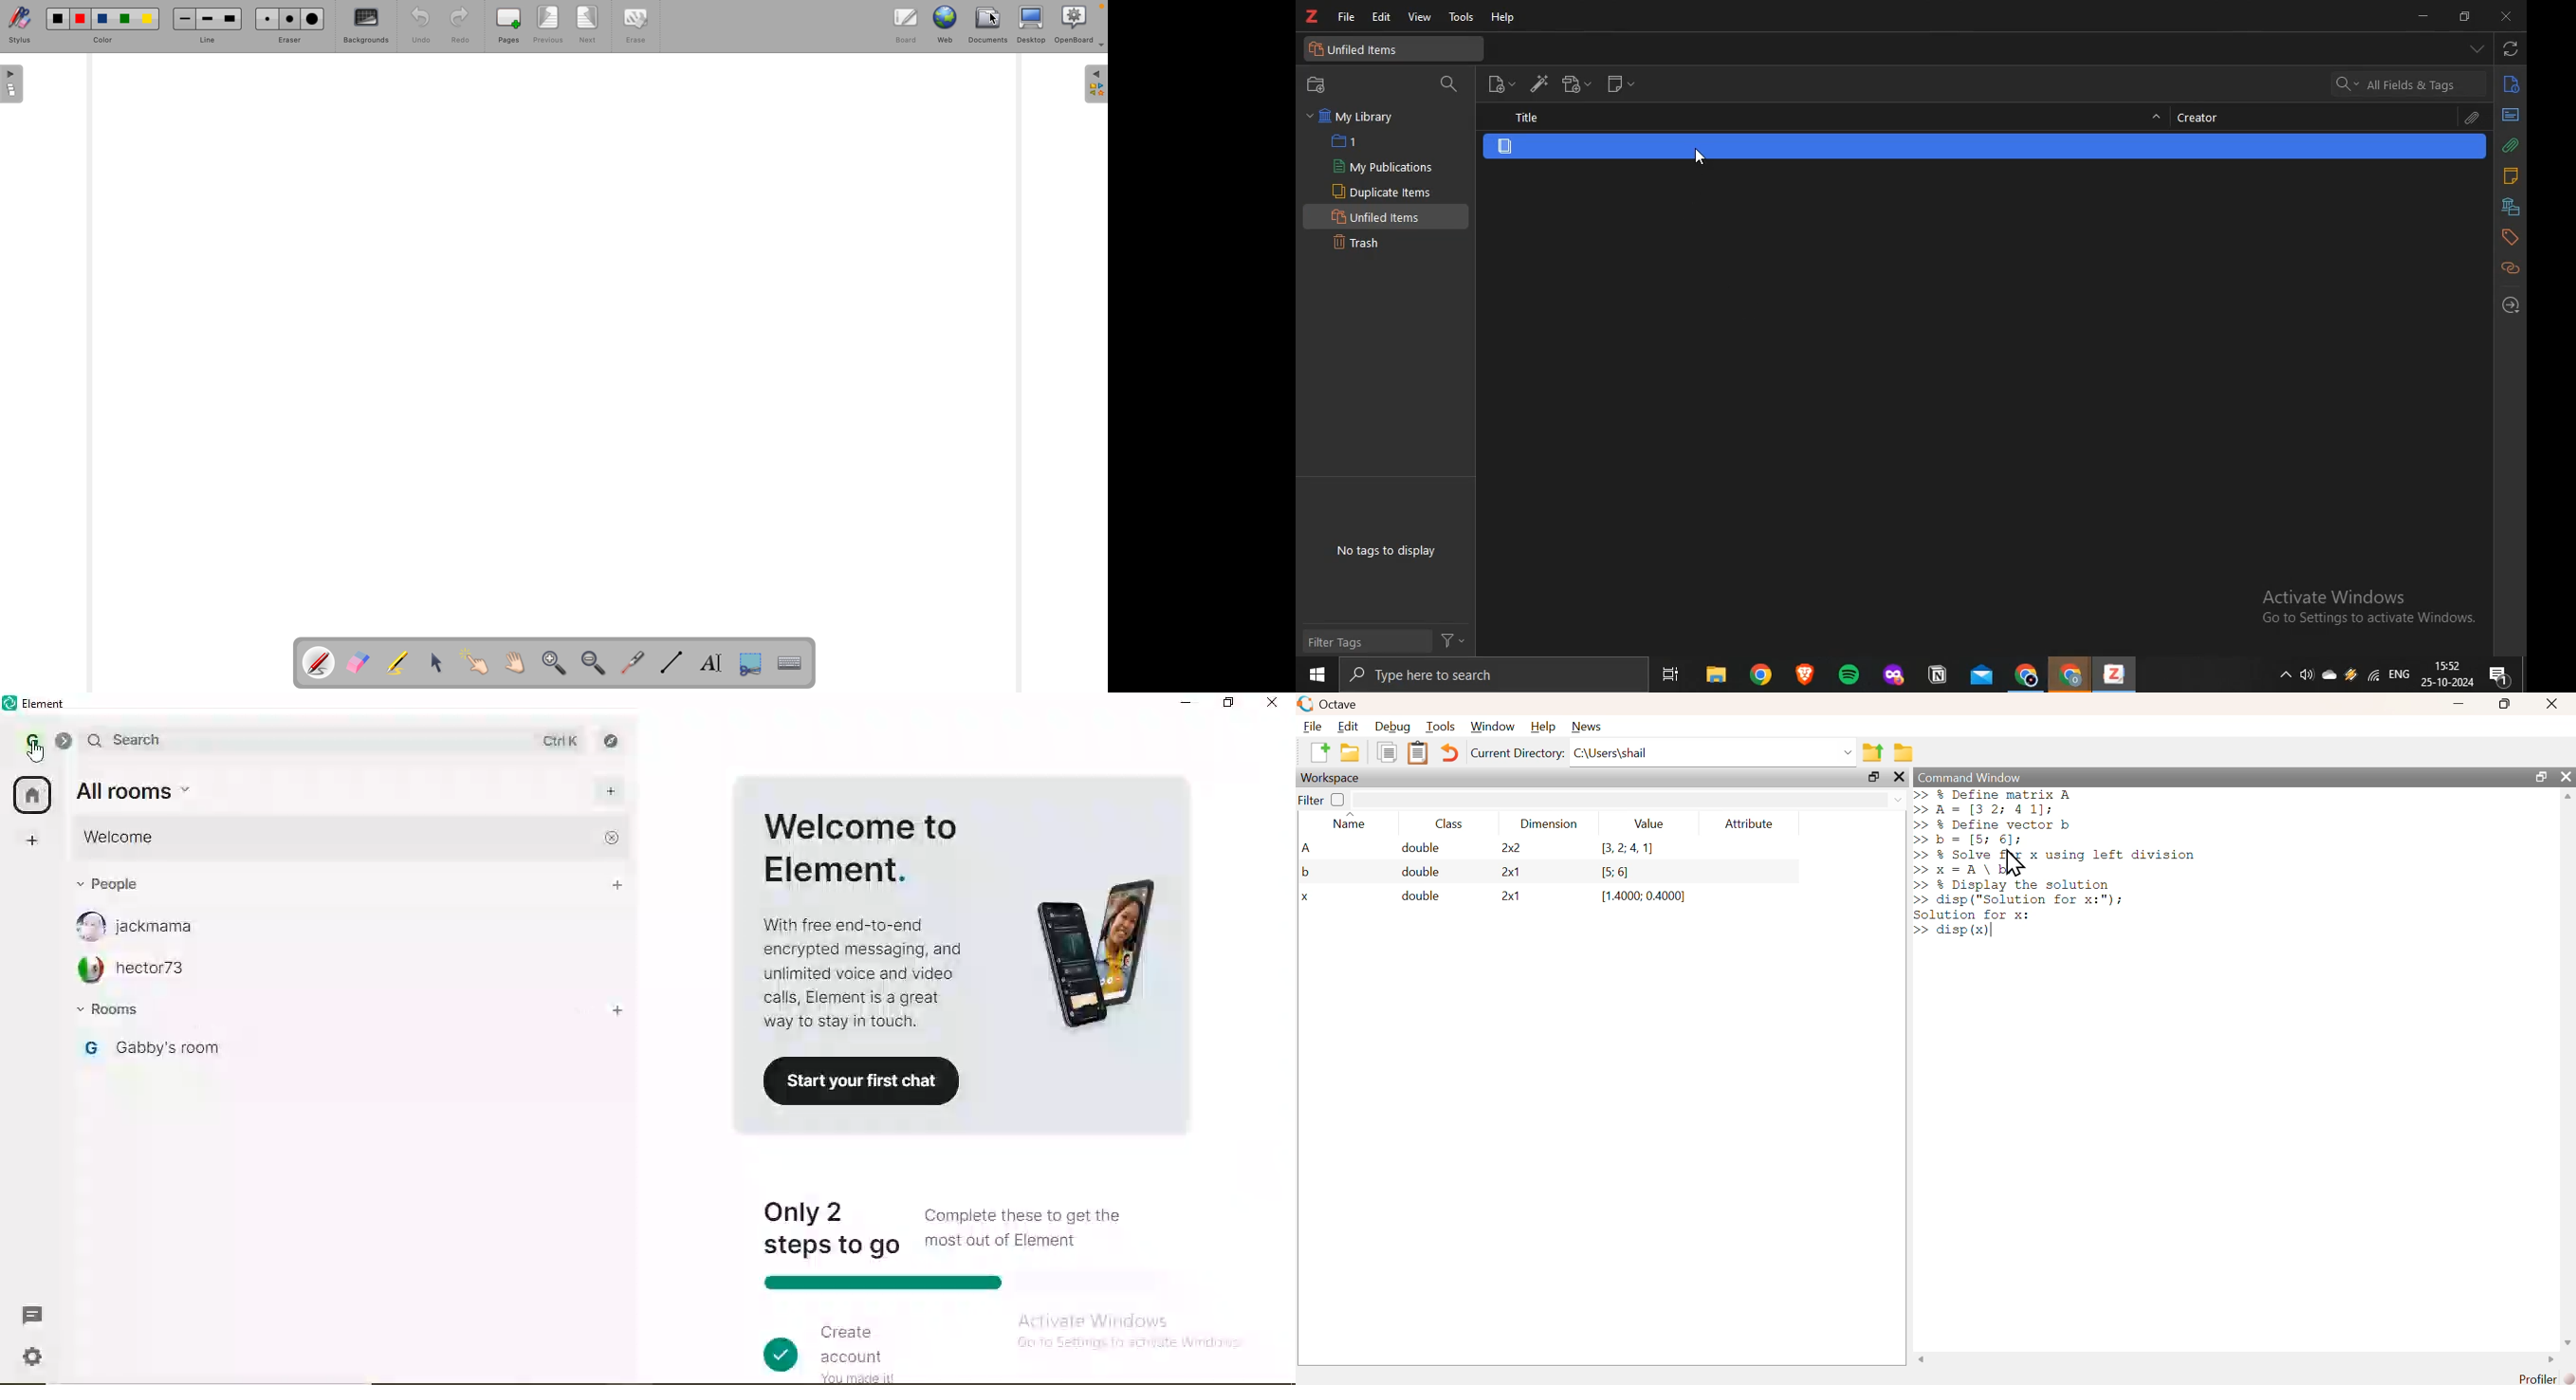 This screenshot has height=1400, width=2576. What do you see at coordinates (1229, 704) in the screenshot?
I see `restore` at bounding box center [1229, 704].